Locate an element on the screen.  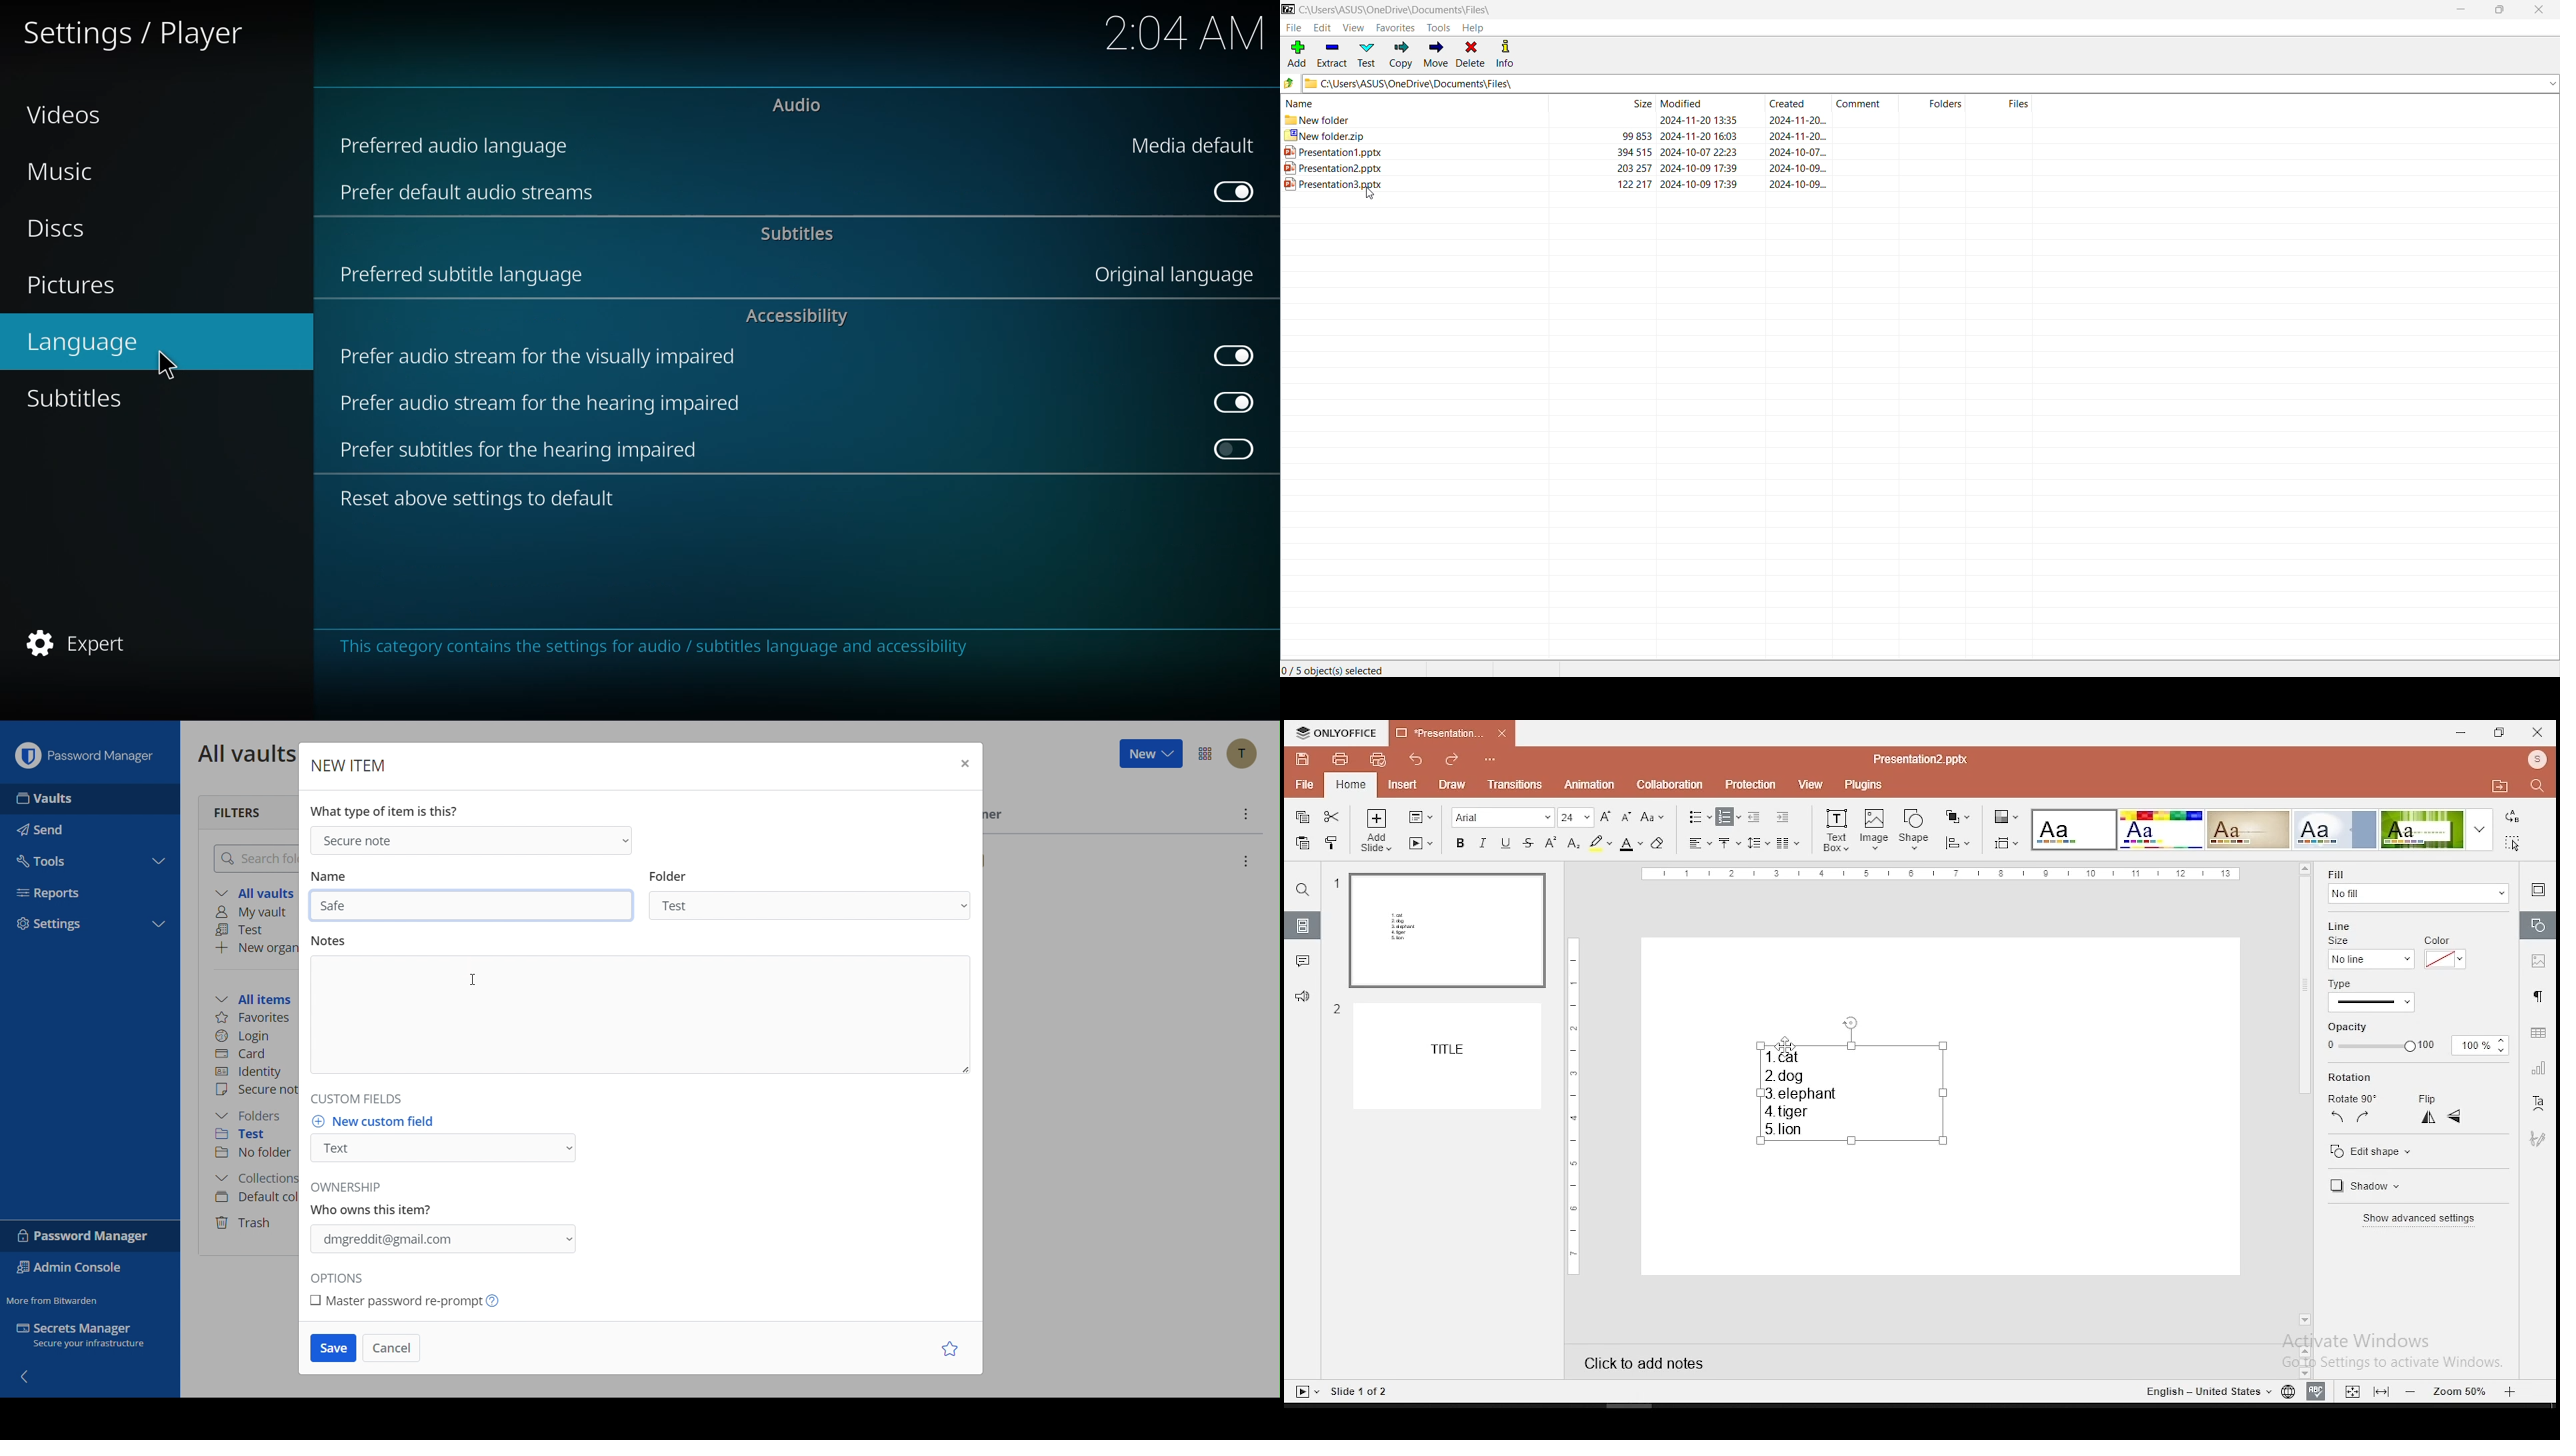
spacing is located at coordinates (1759, 842).